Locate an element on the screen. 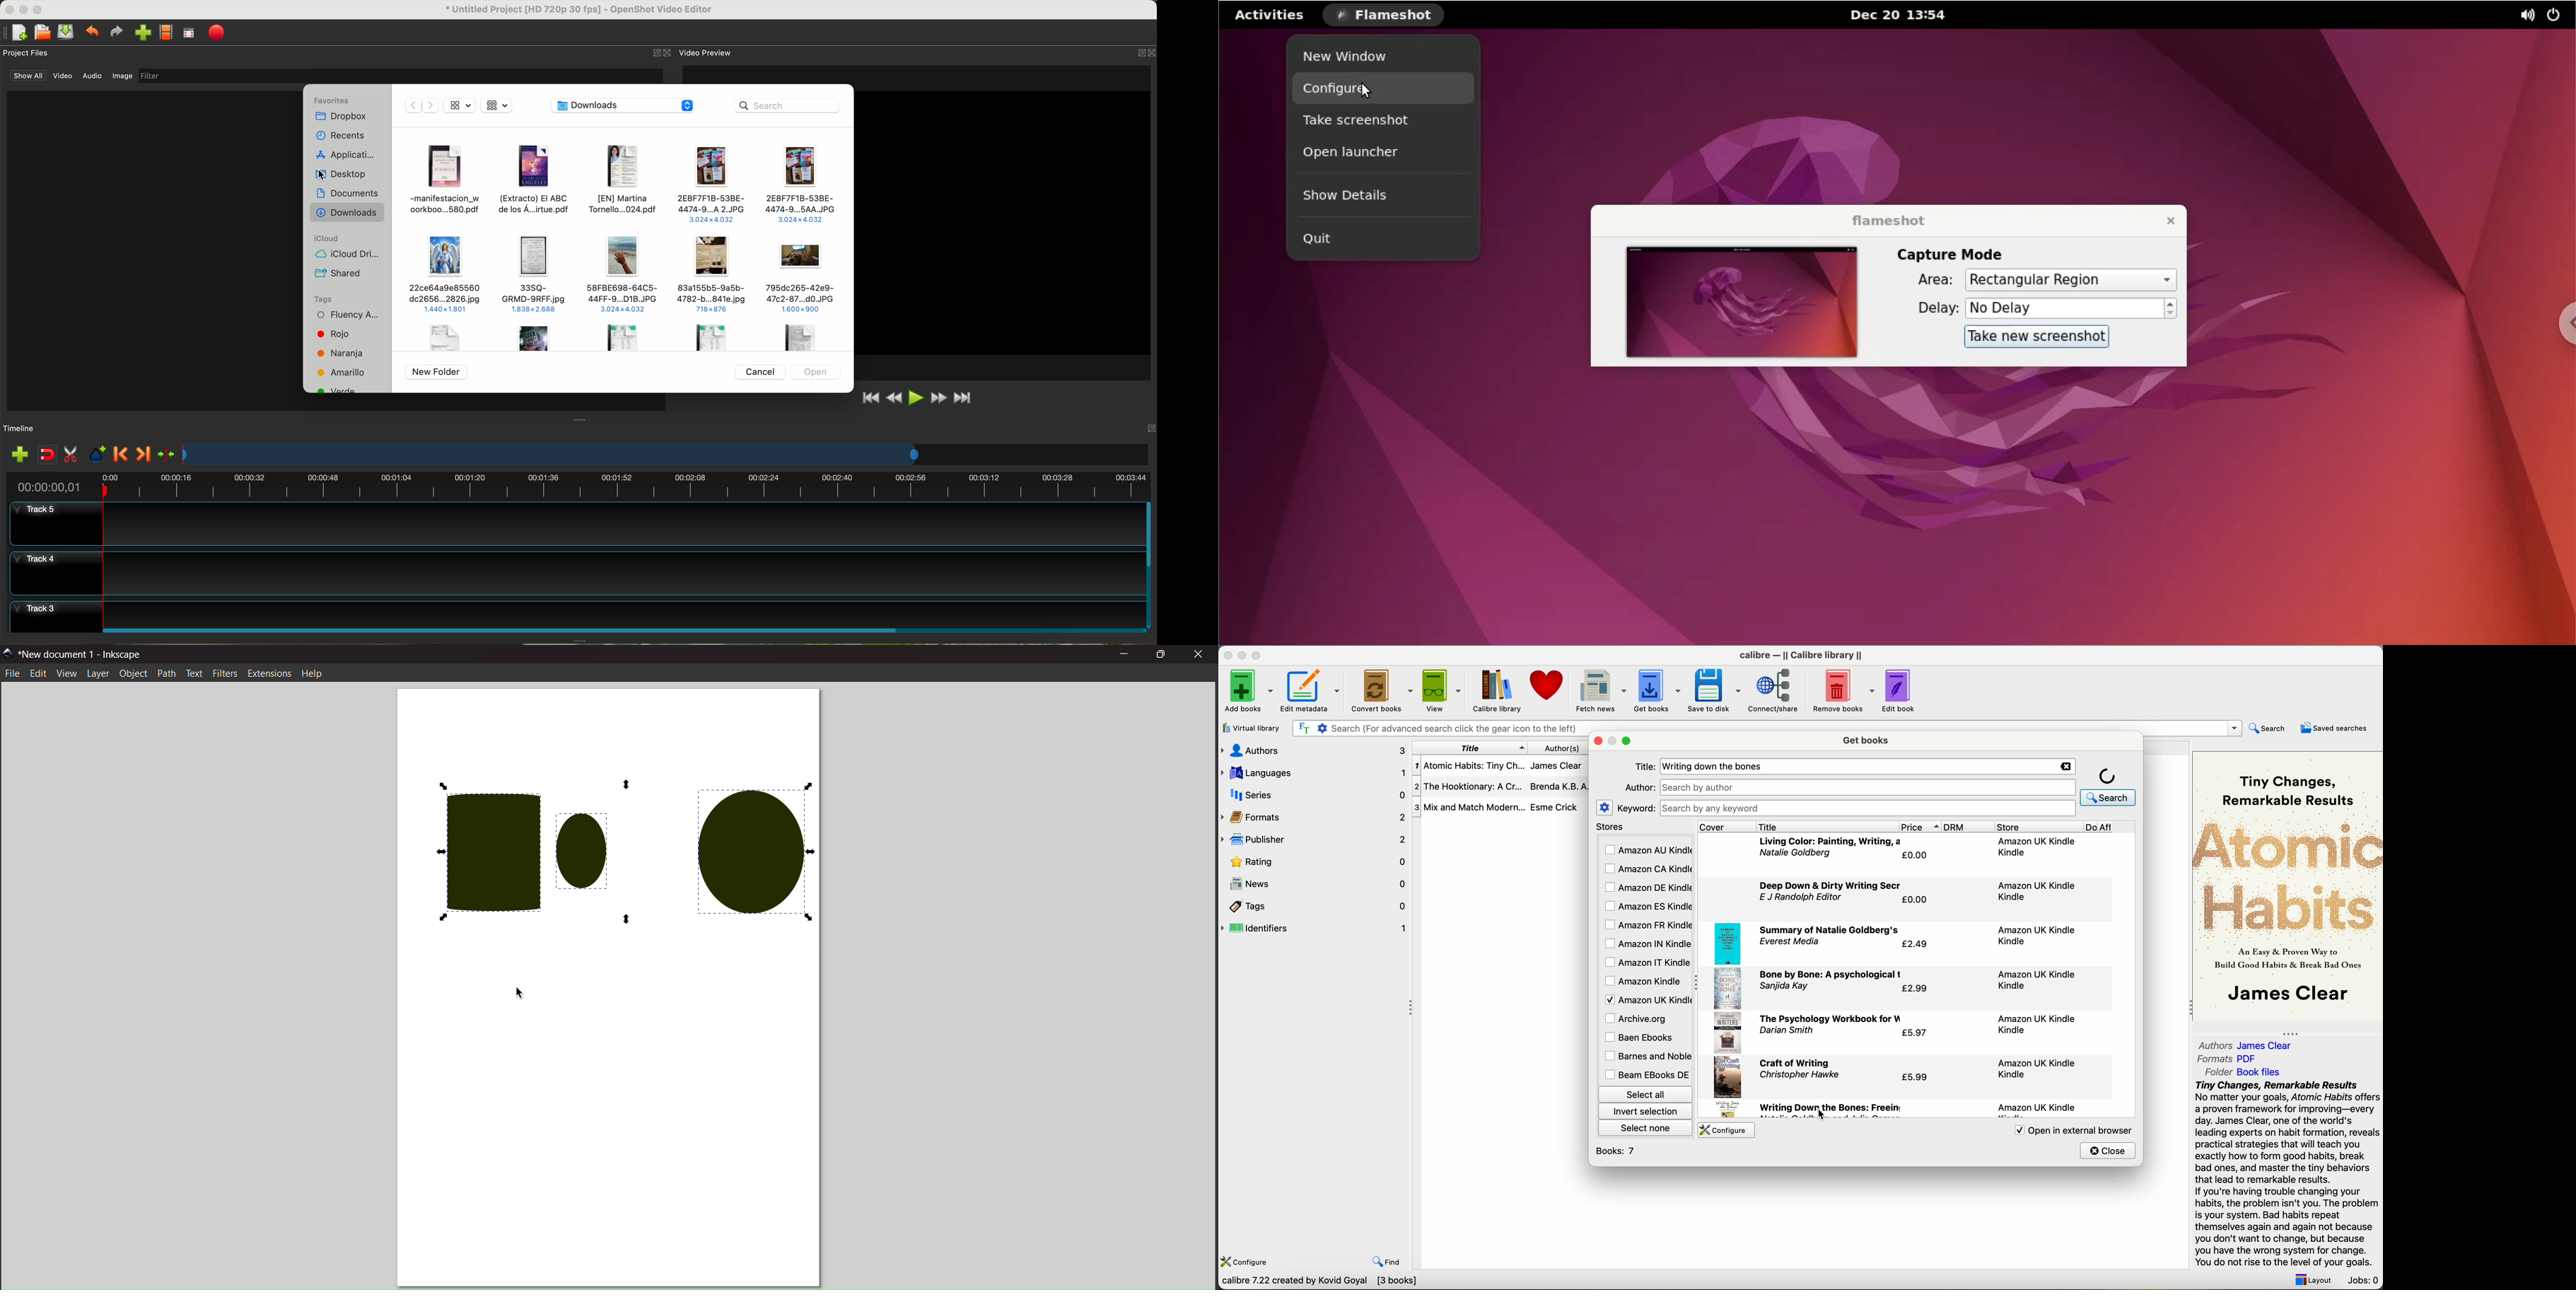  book icon is located at coordinates (1727, 989).